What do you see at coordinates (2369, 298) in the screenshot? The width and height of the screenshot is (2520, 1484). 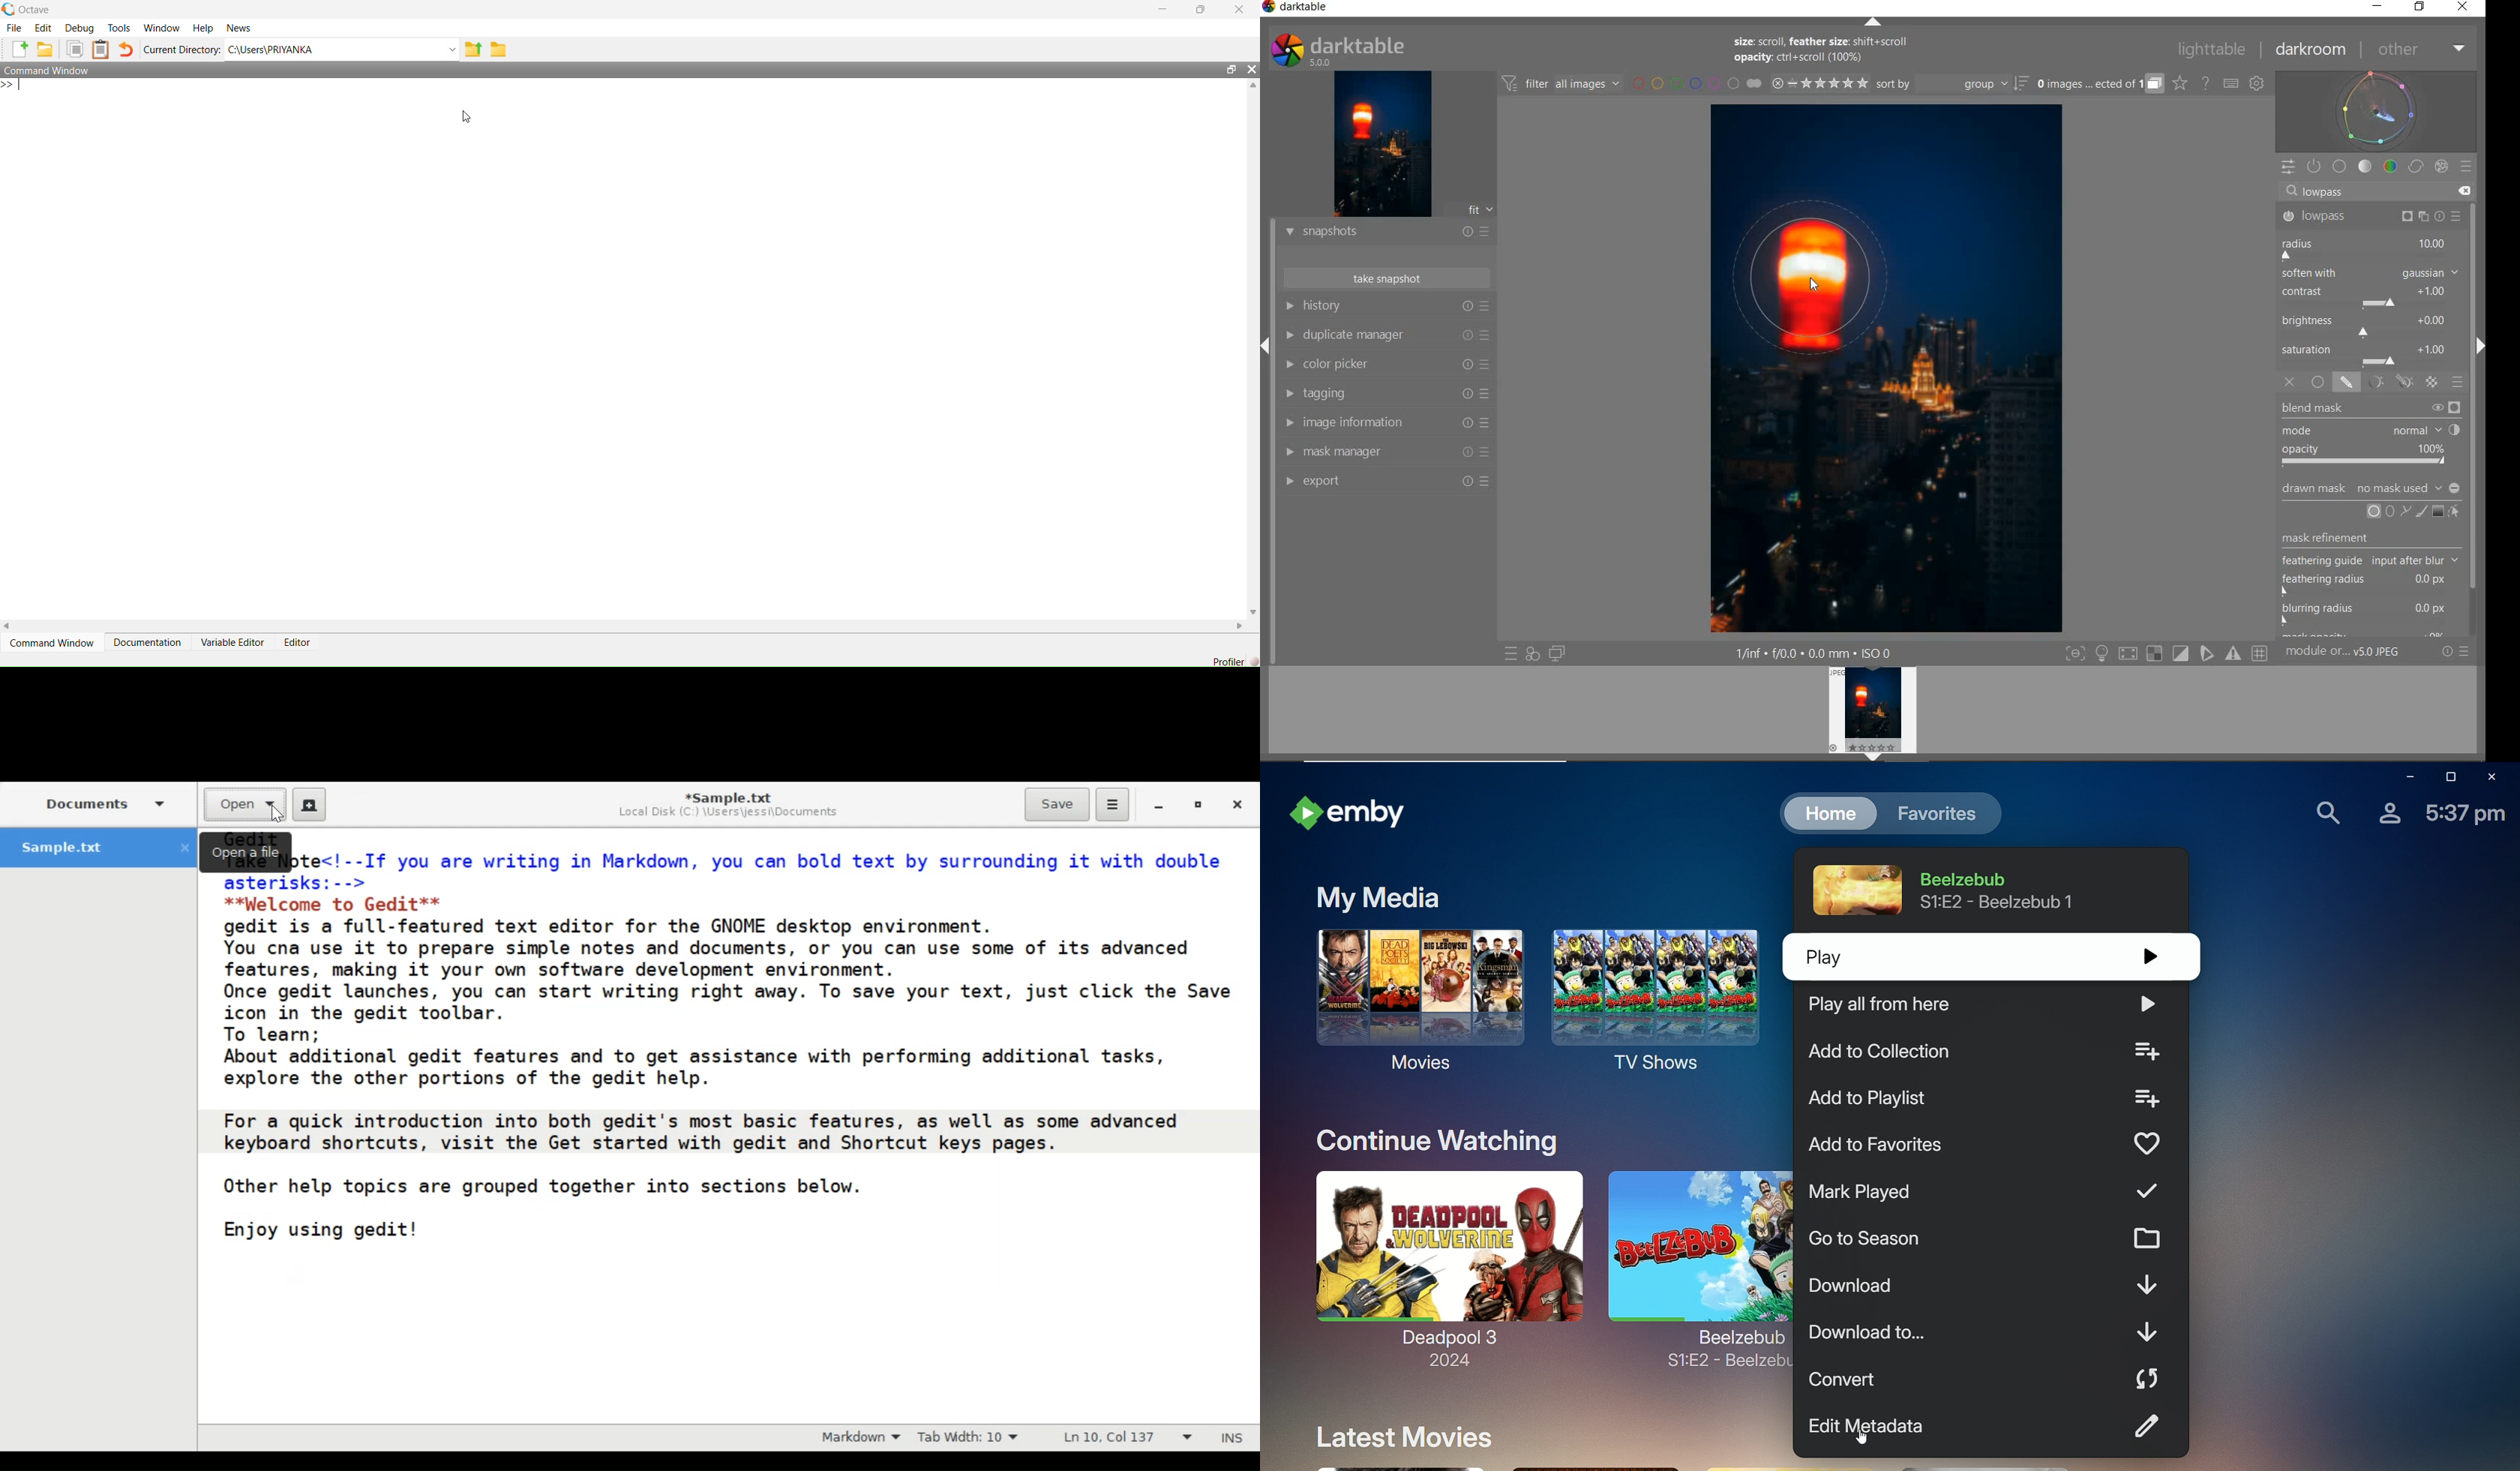 I see `CONTRAST` at bounding box center [2369, 298].